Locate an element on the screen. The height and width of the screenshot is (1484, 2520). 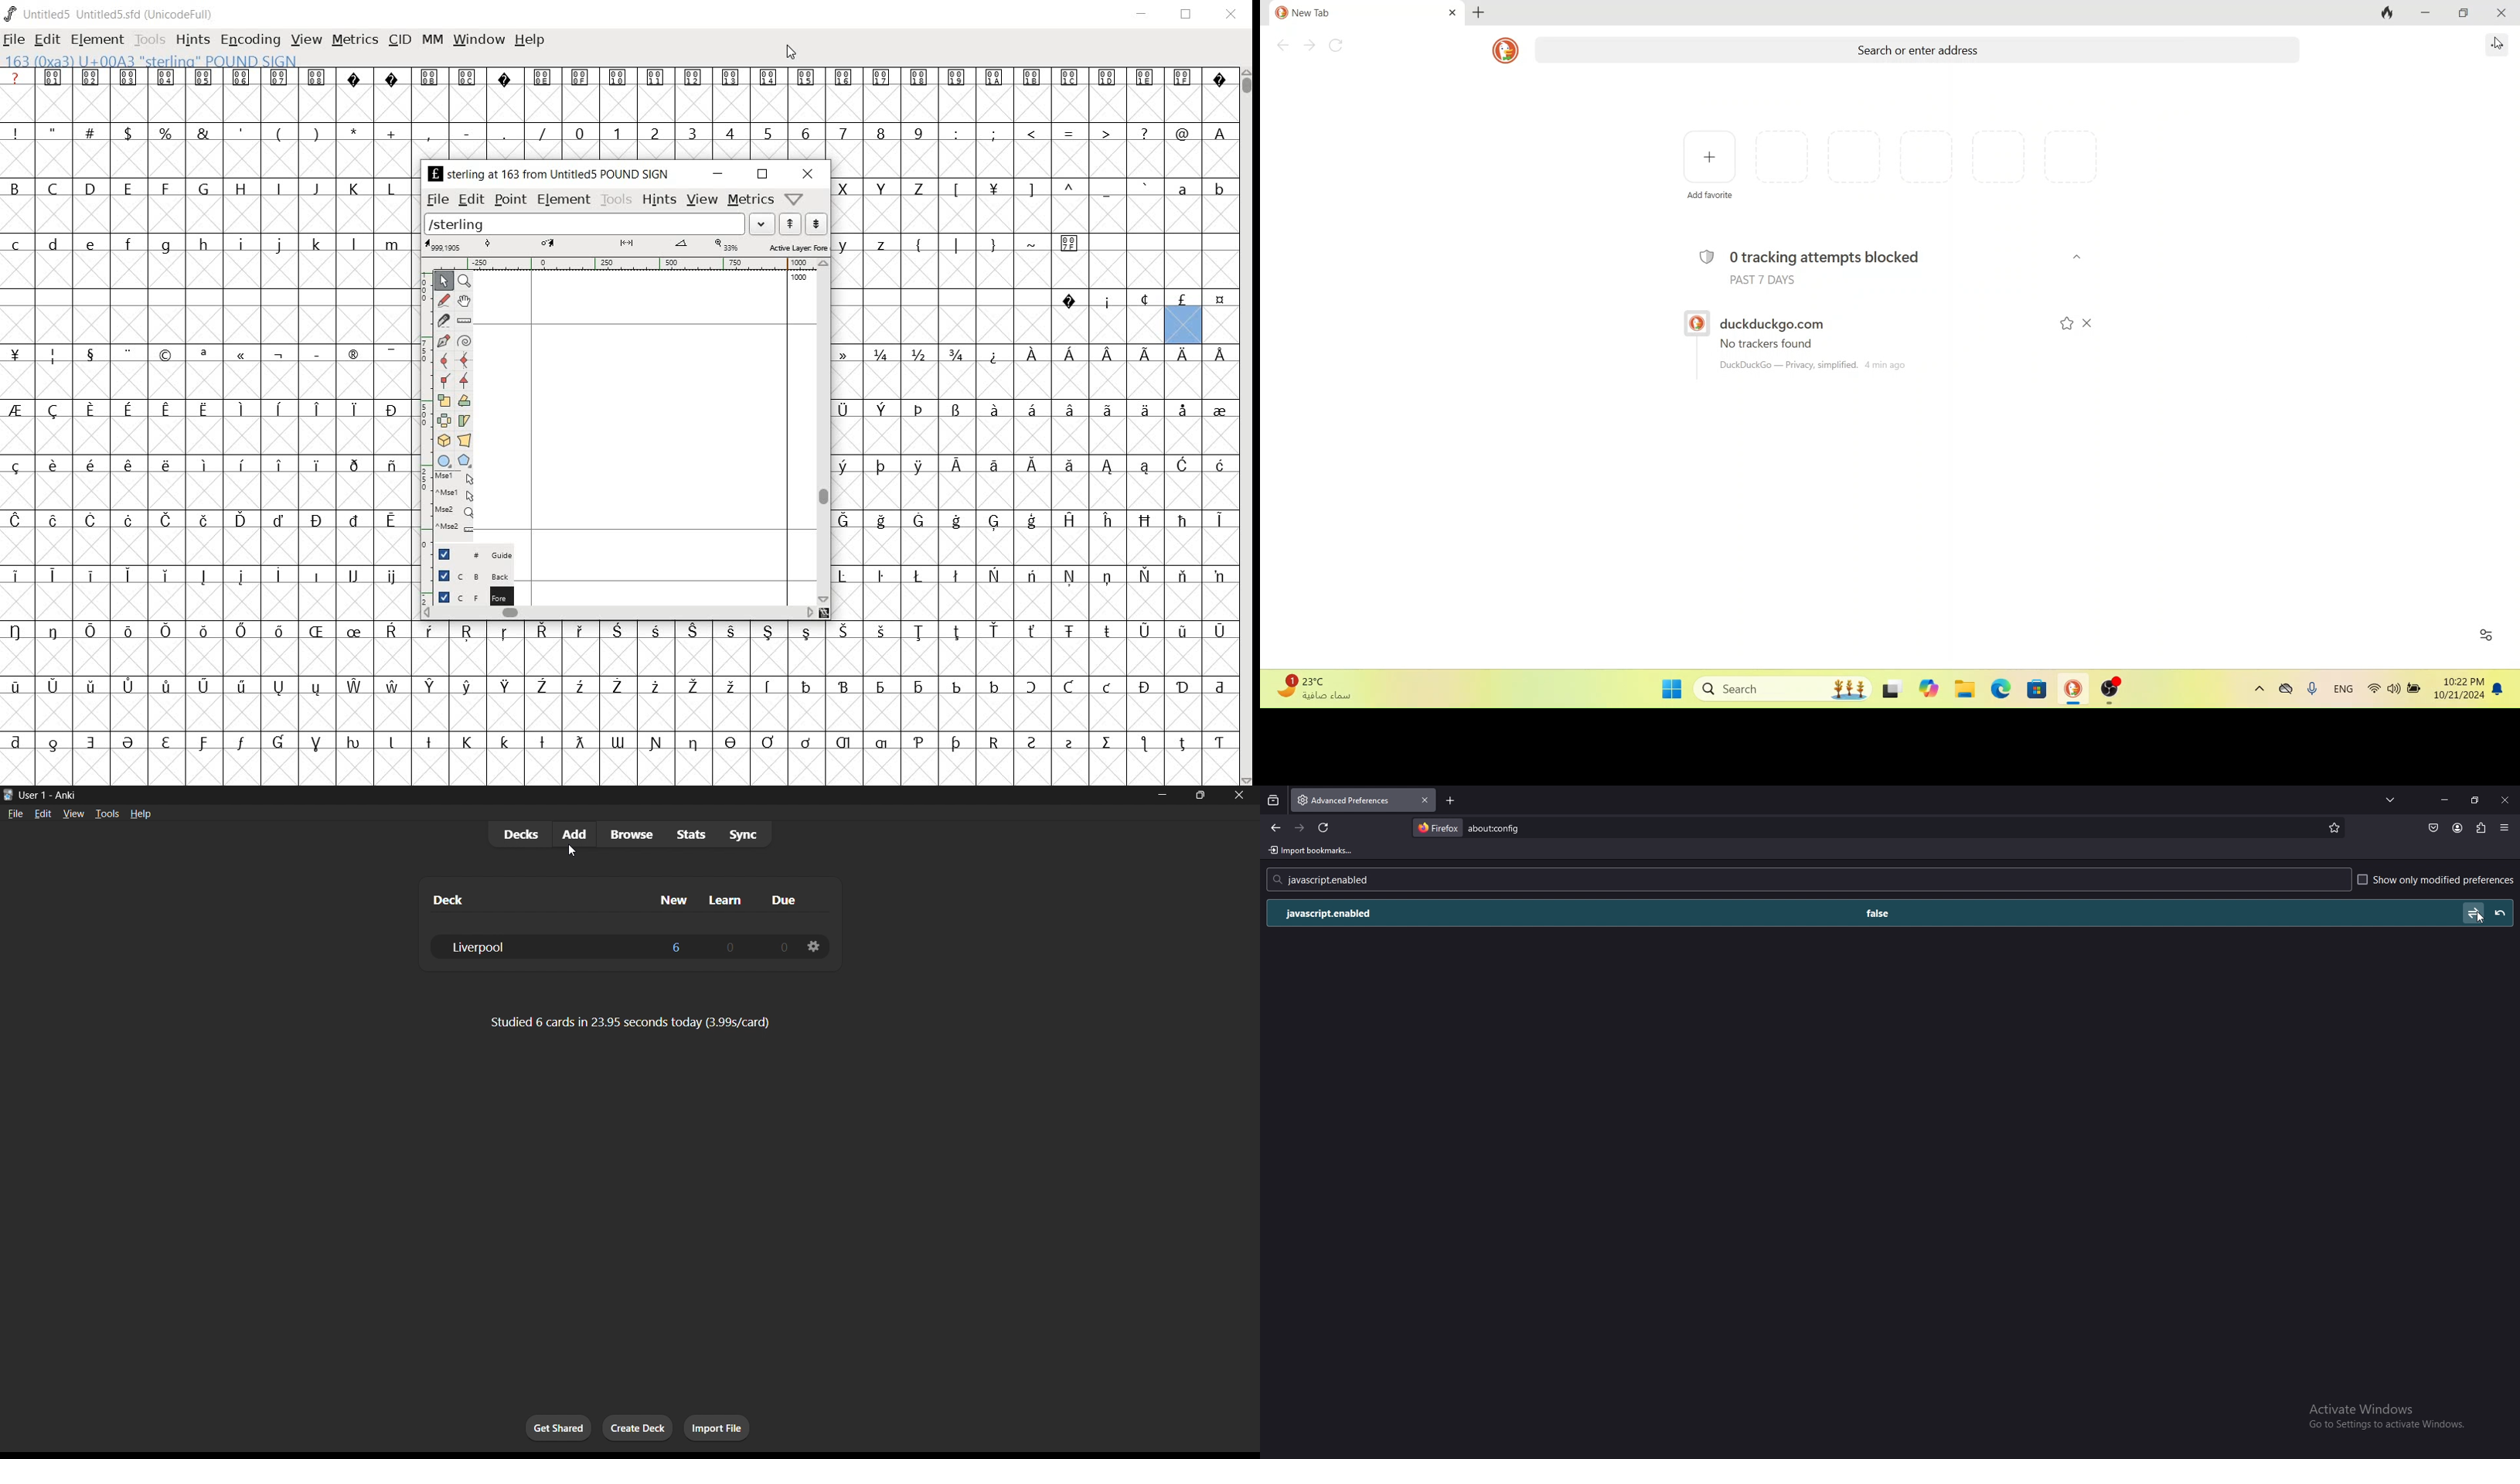
Symbol is located at coordinates (1033, 80).